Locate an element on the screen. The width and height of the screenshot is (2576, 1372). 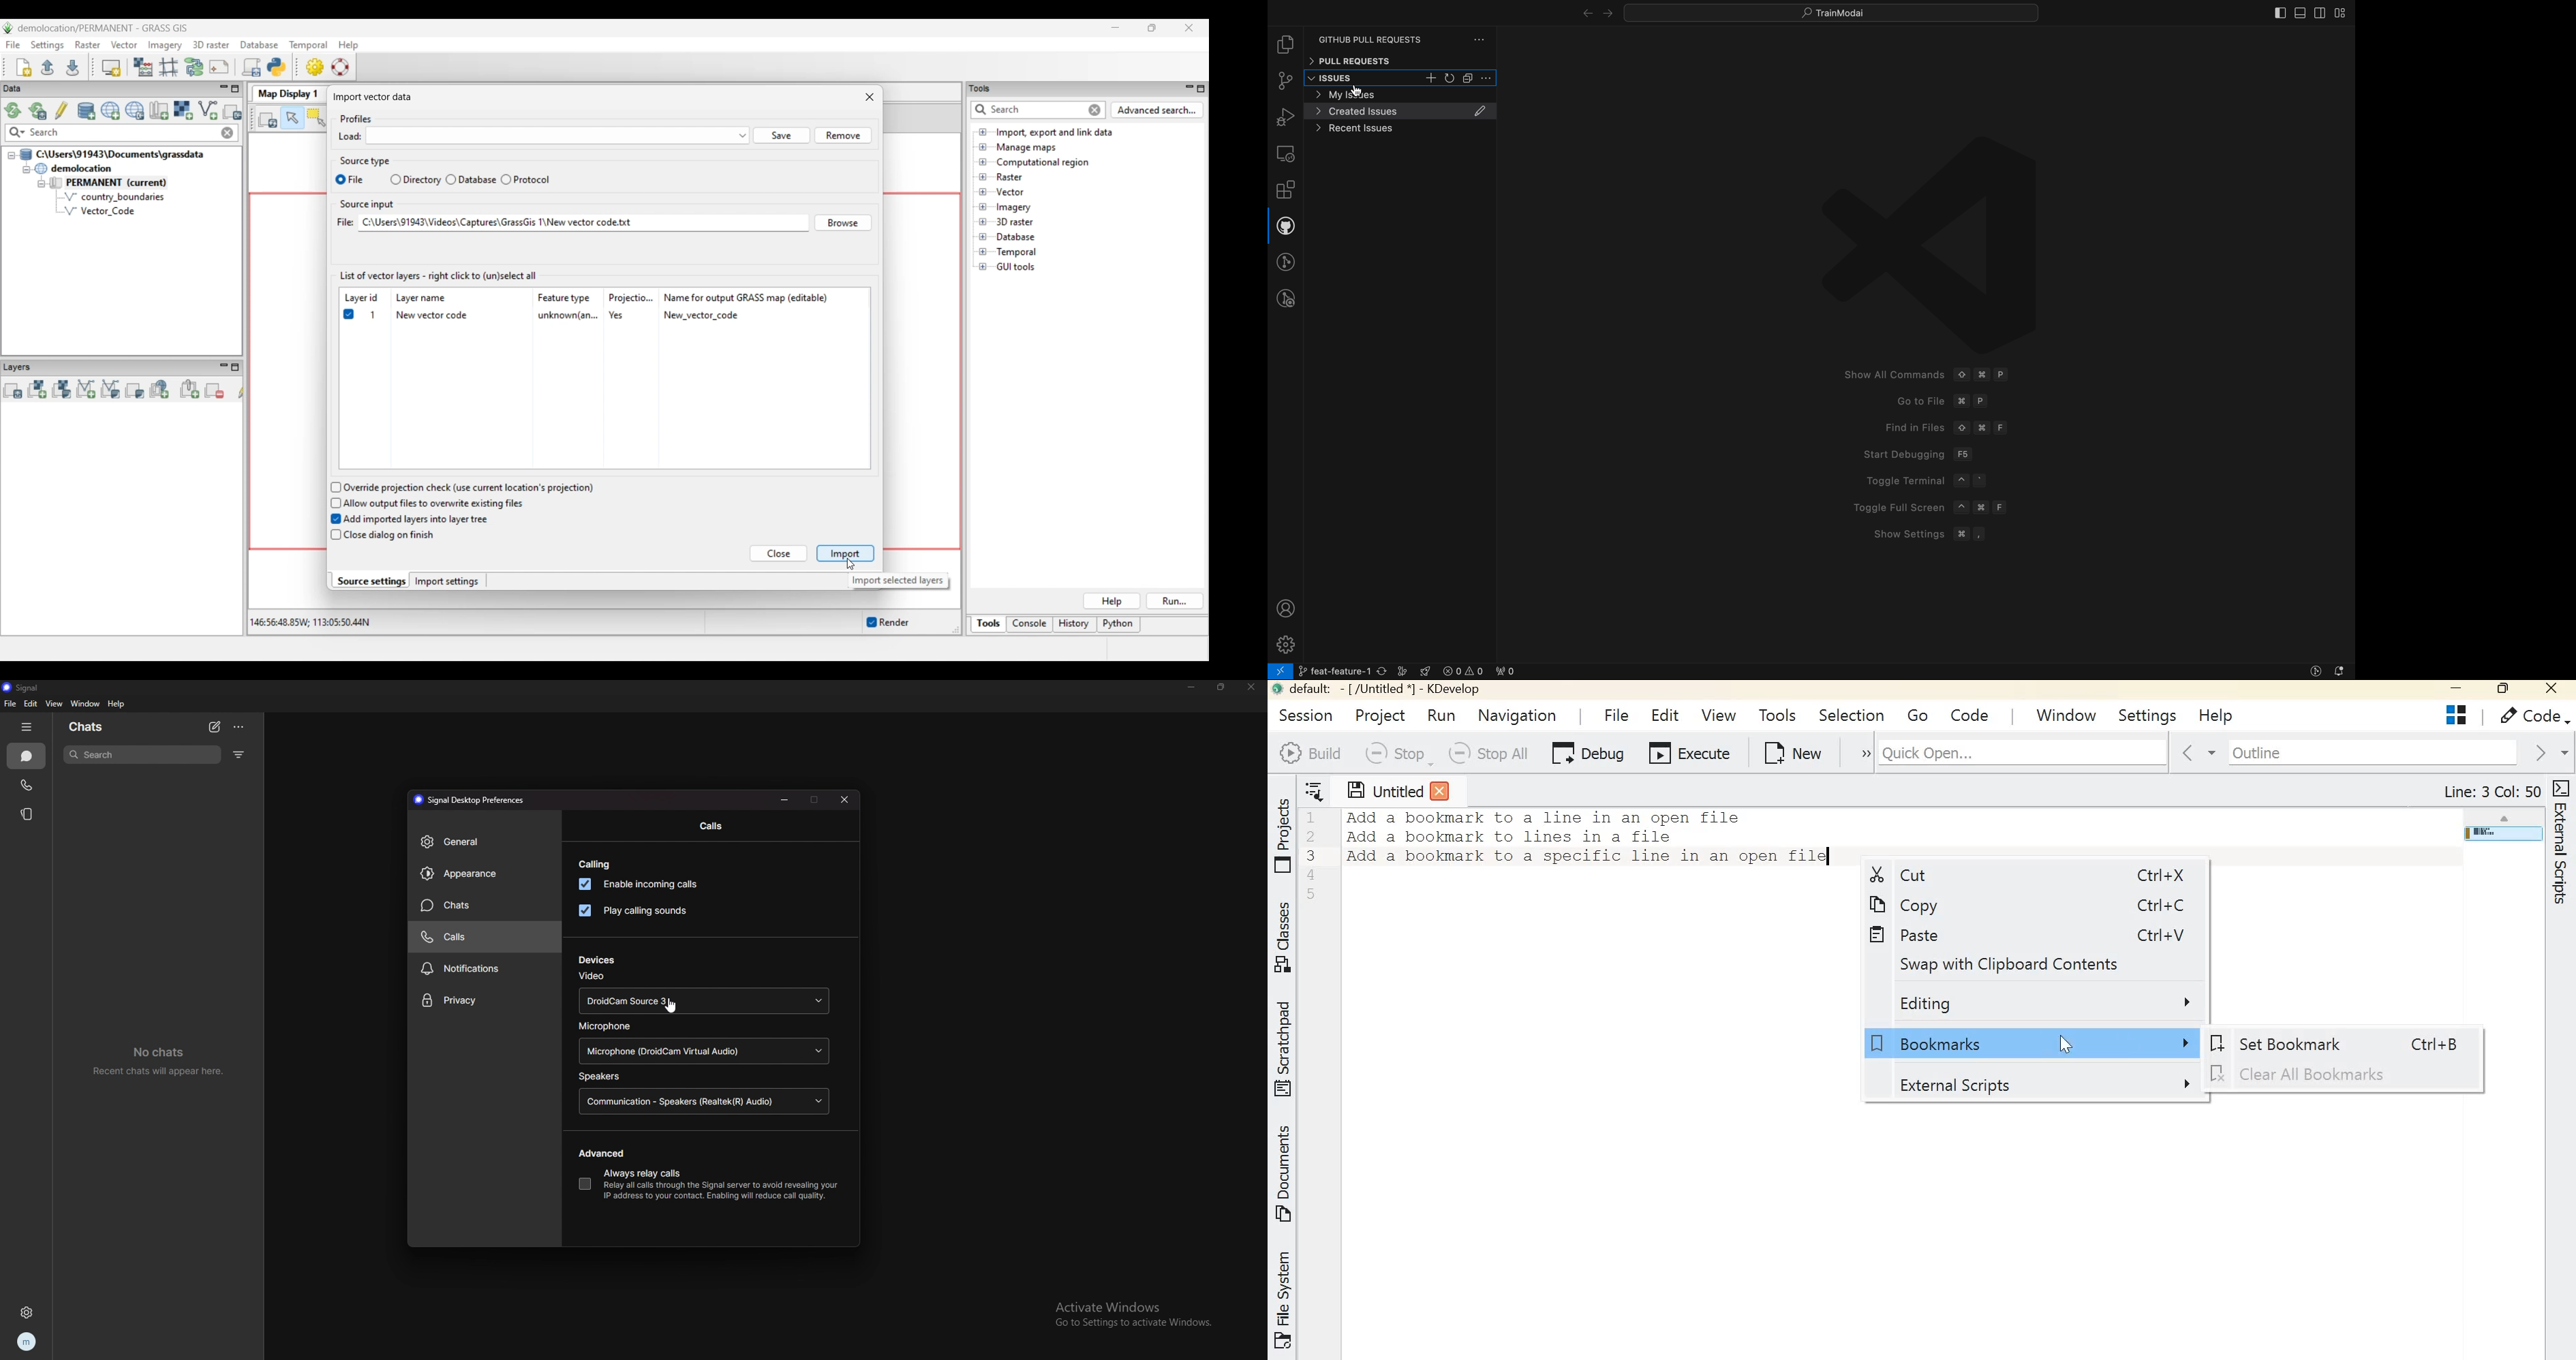
calls is located at coordinates (27, 784).